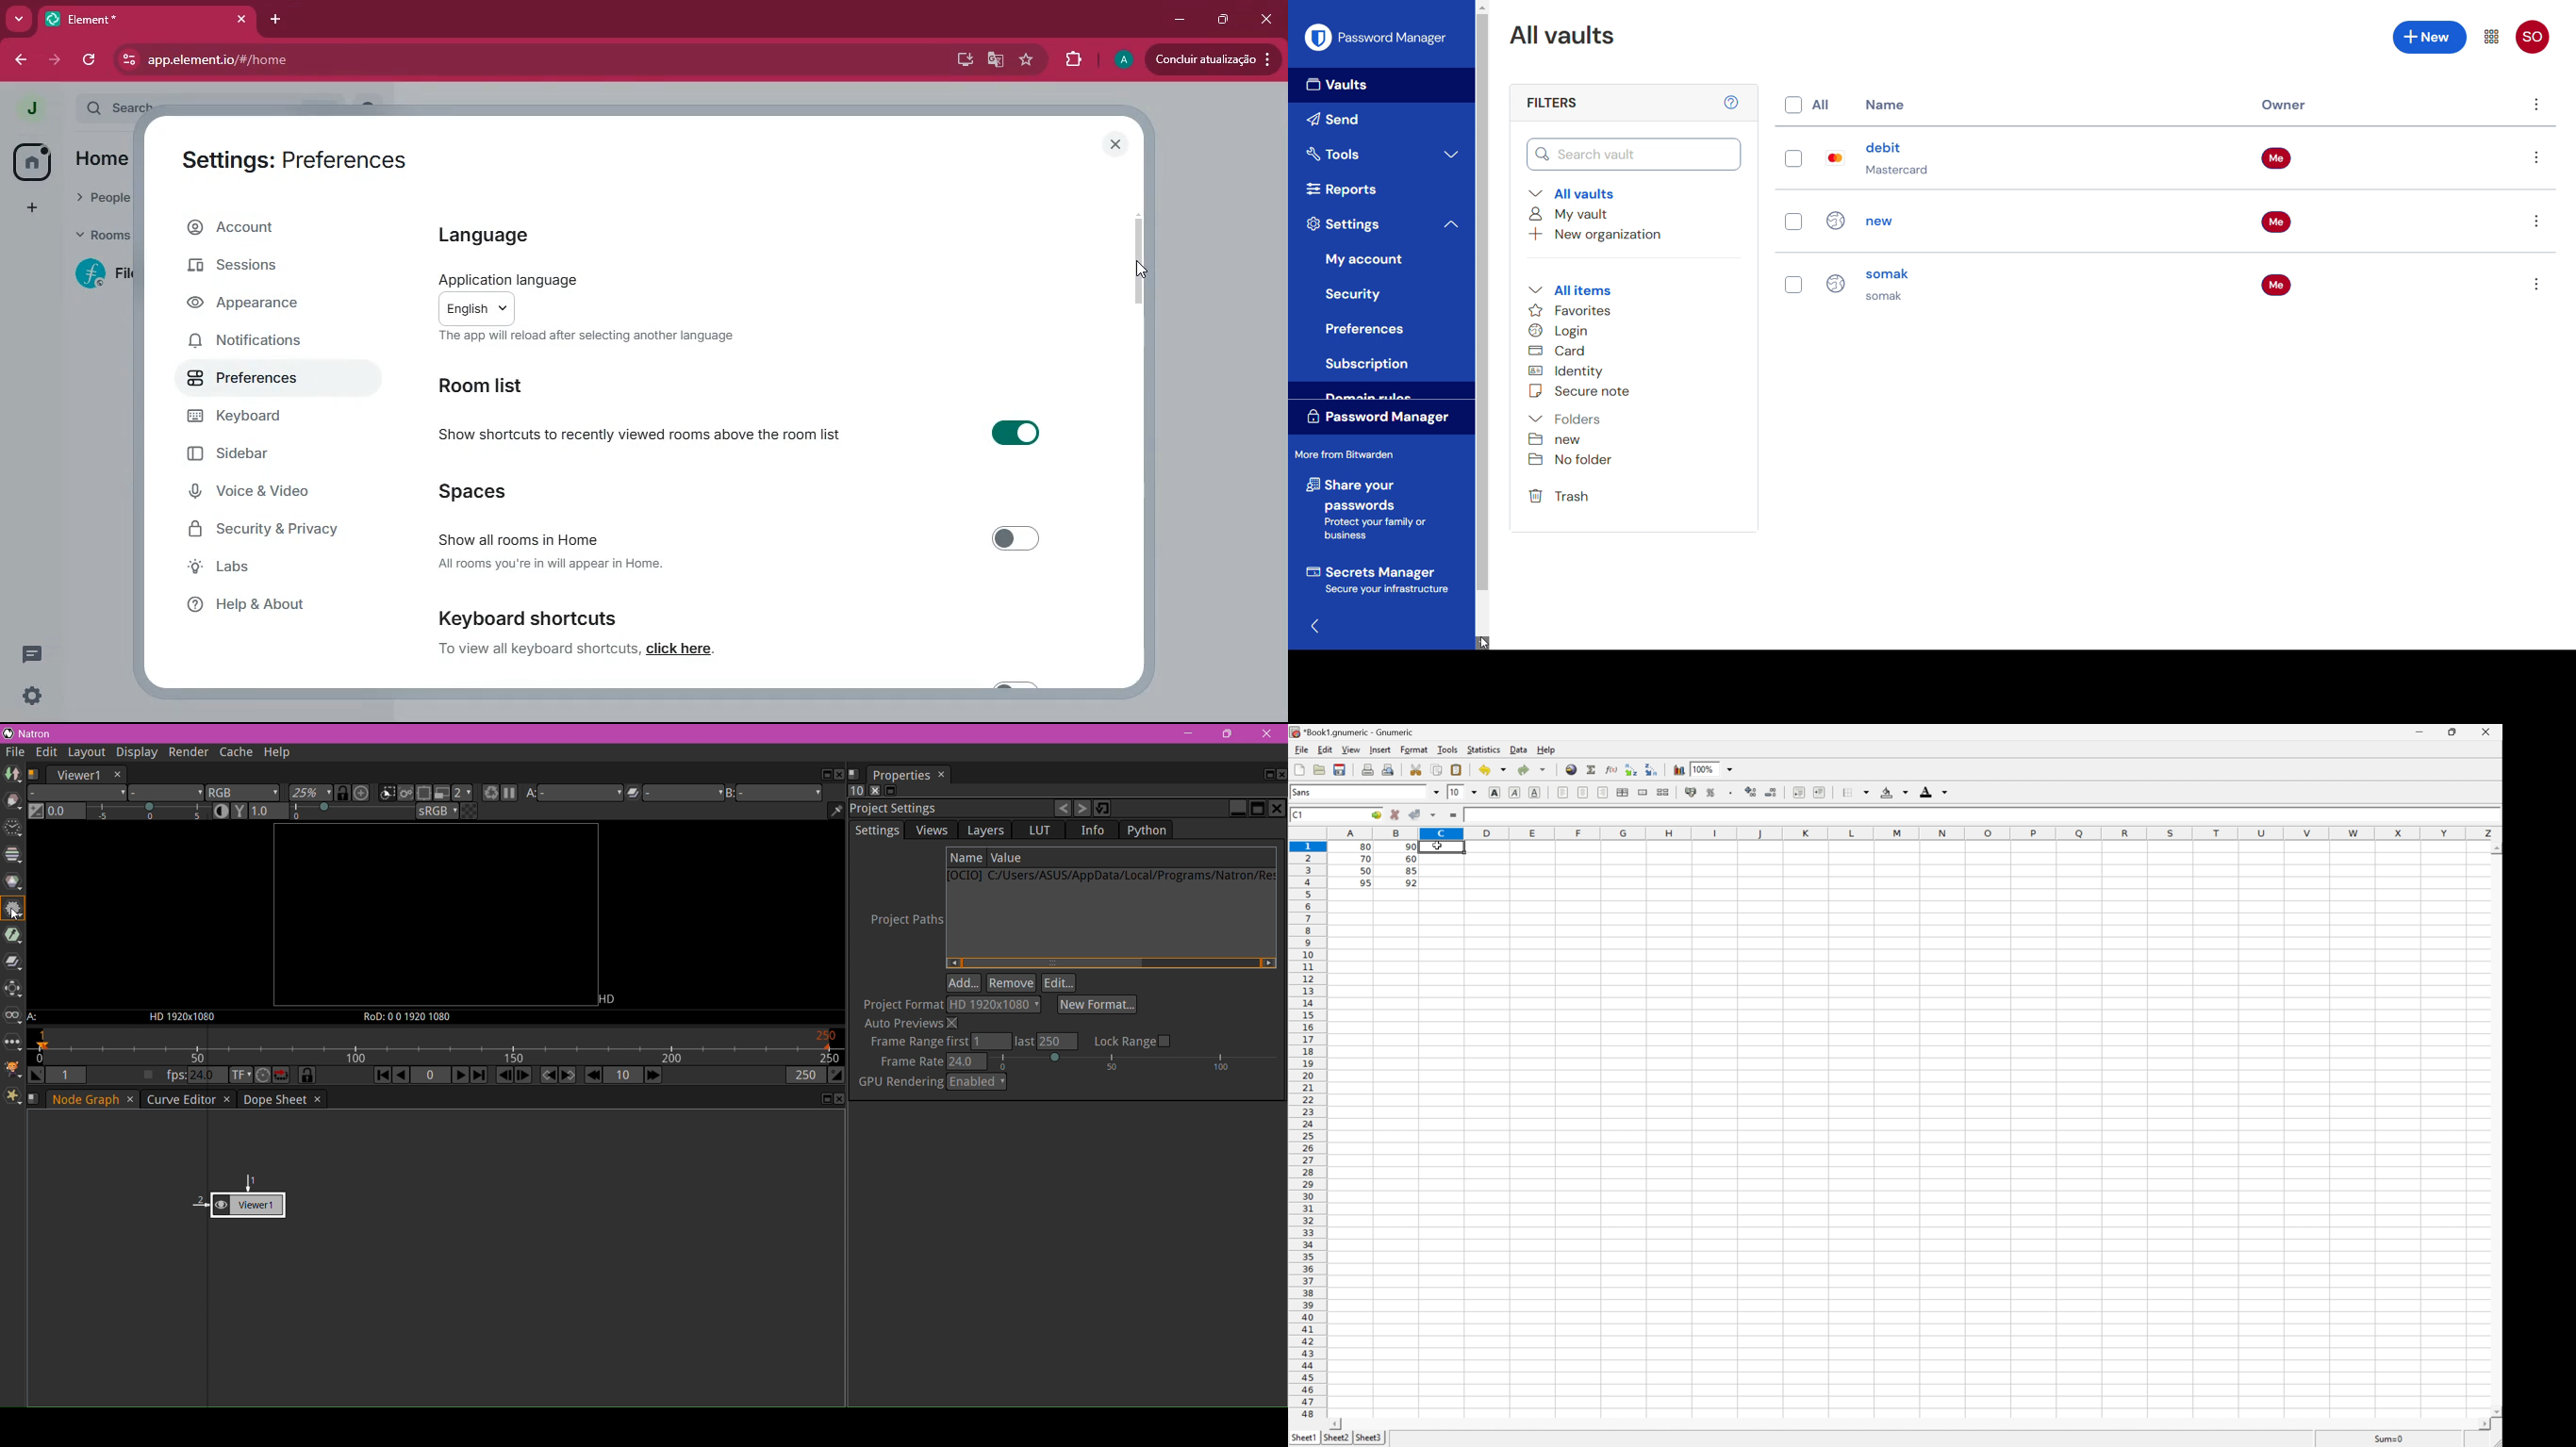 The width and height of the screenshot is (2576, 1456). I want to click on Layer, so click(77, 793).